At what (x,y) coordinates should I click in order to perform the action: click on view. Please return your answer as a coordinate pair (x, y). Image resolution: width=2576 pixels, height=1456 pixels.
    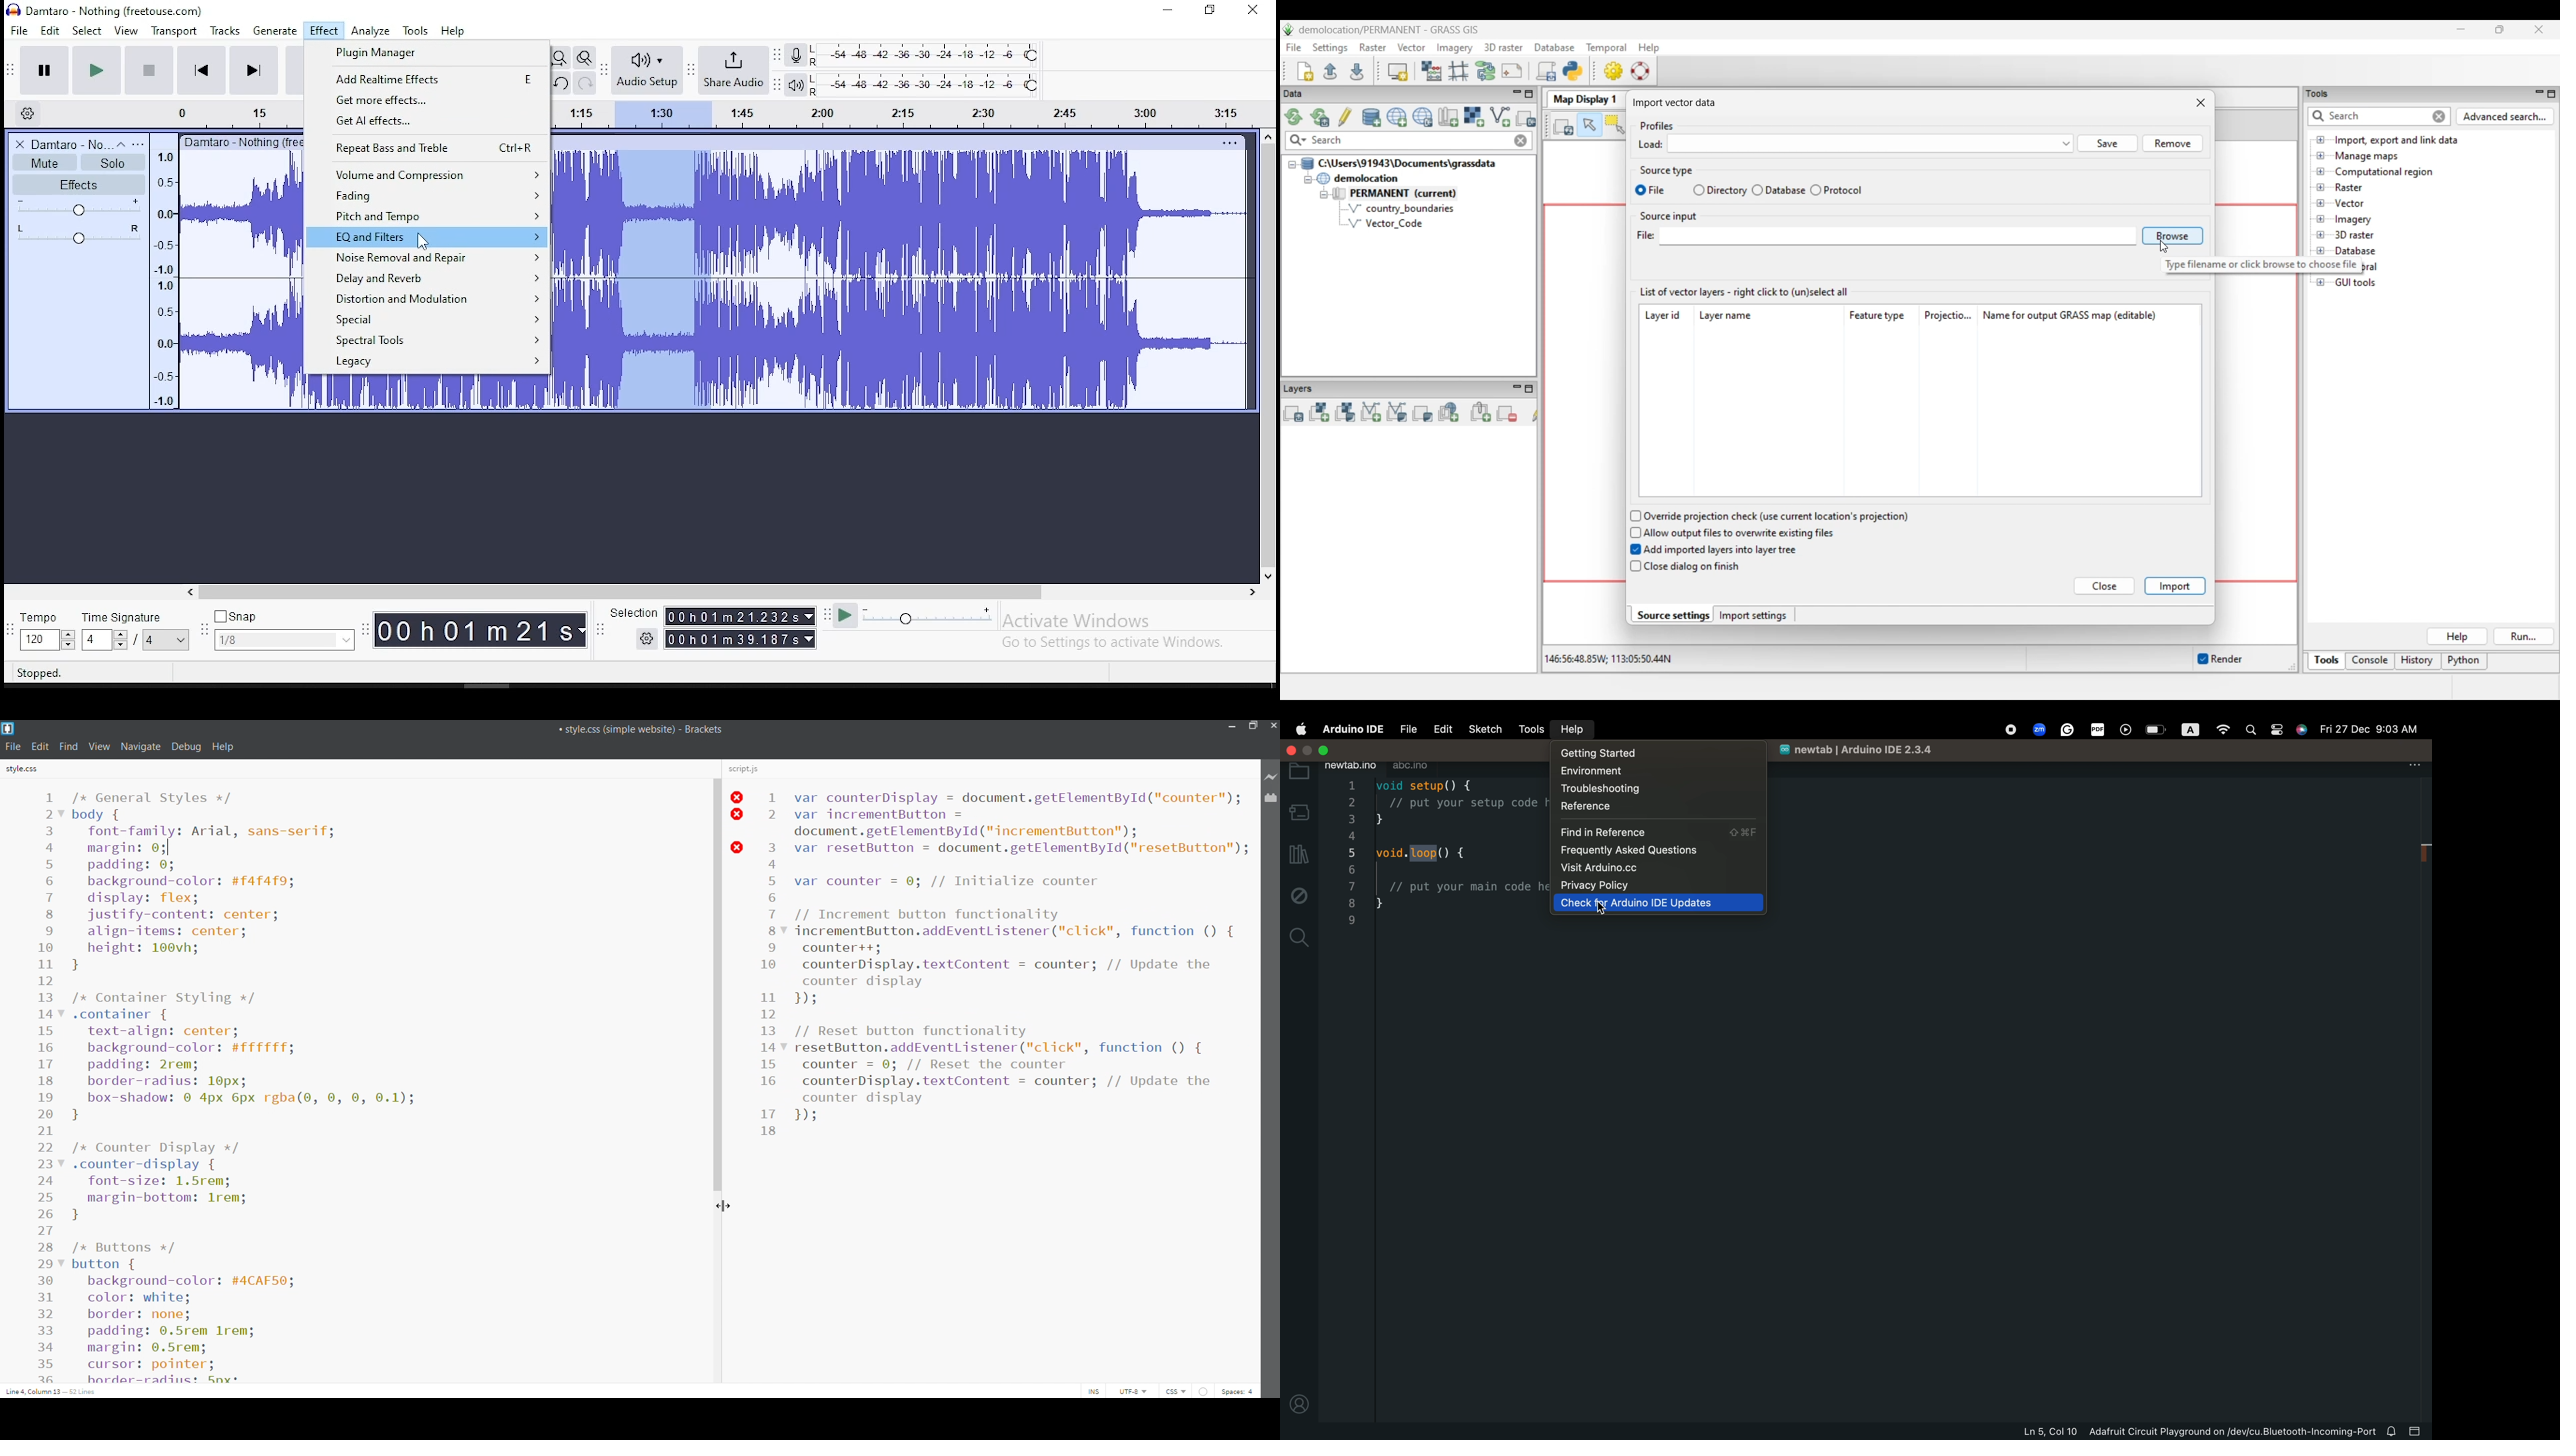
    Looking at the image, I should click on (126, 31).